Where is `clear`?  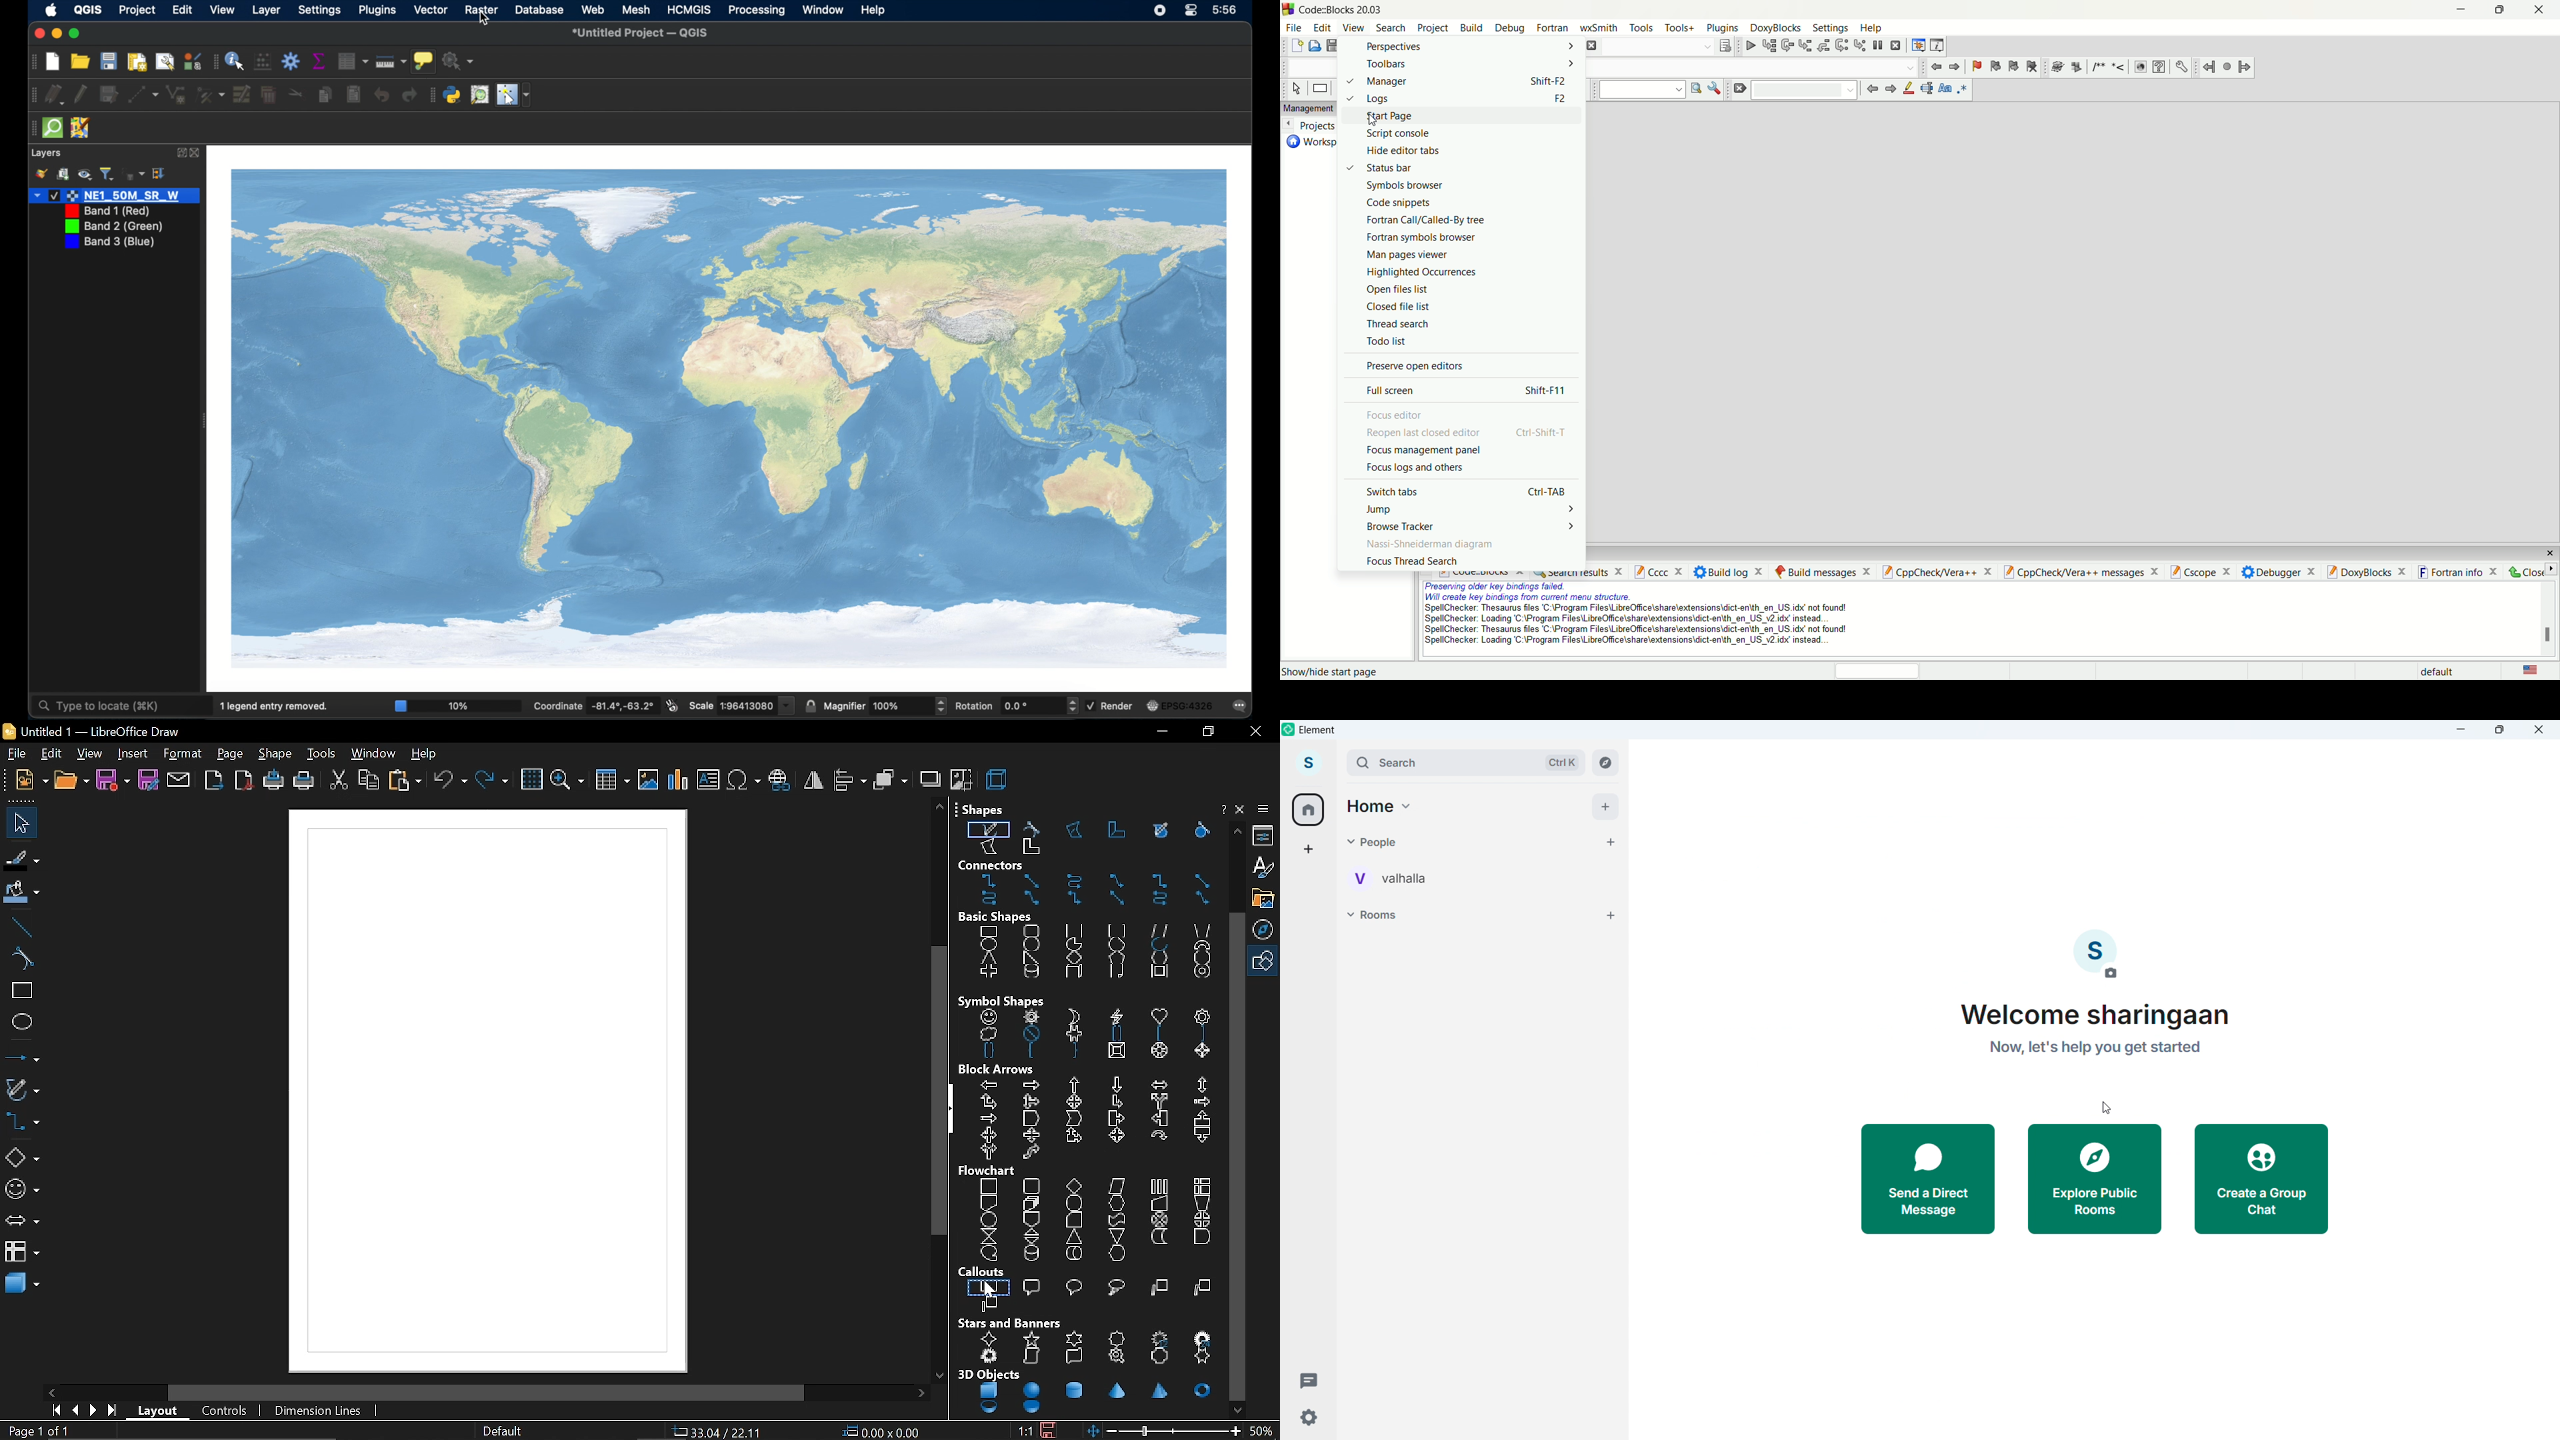
clear is located at coordinates (1741, 89).